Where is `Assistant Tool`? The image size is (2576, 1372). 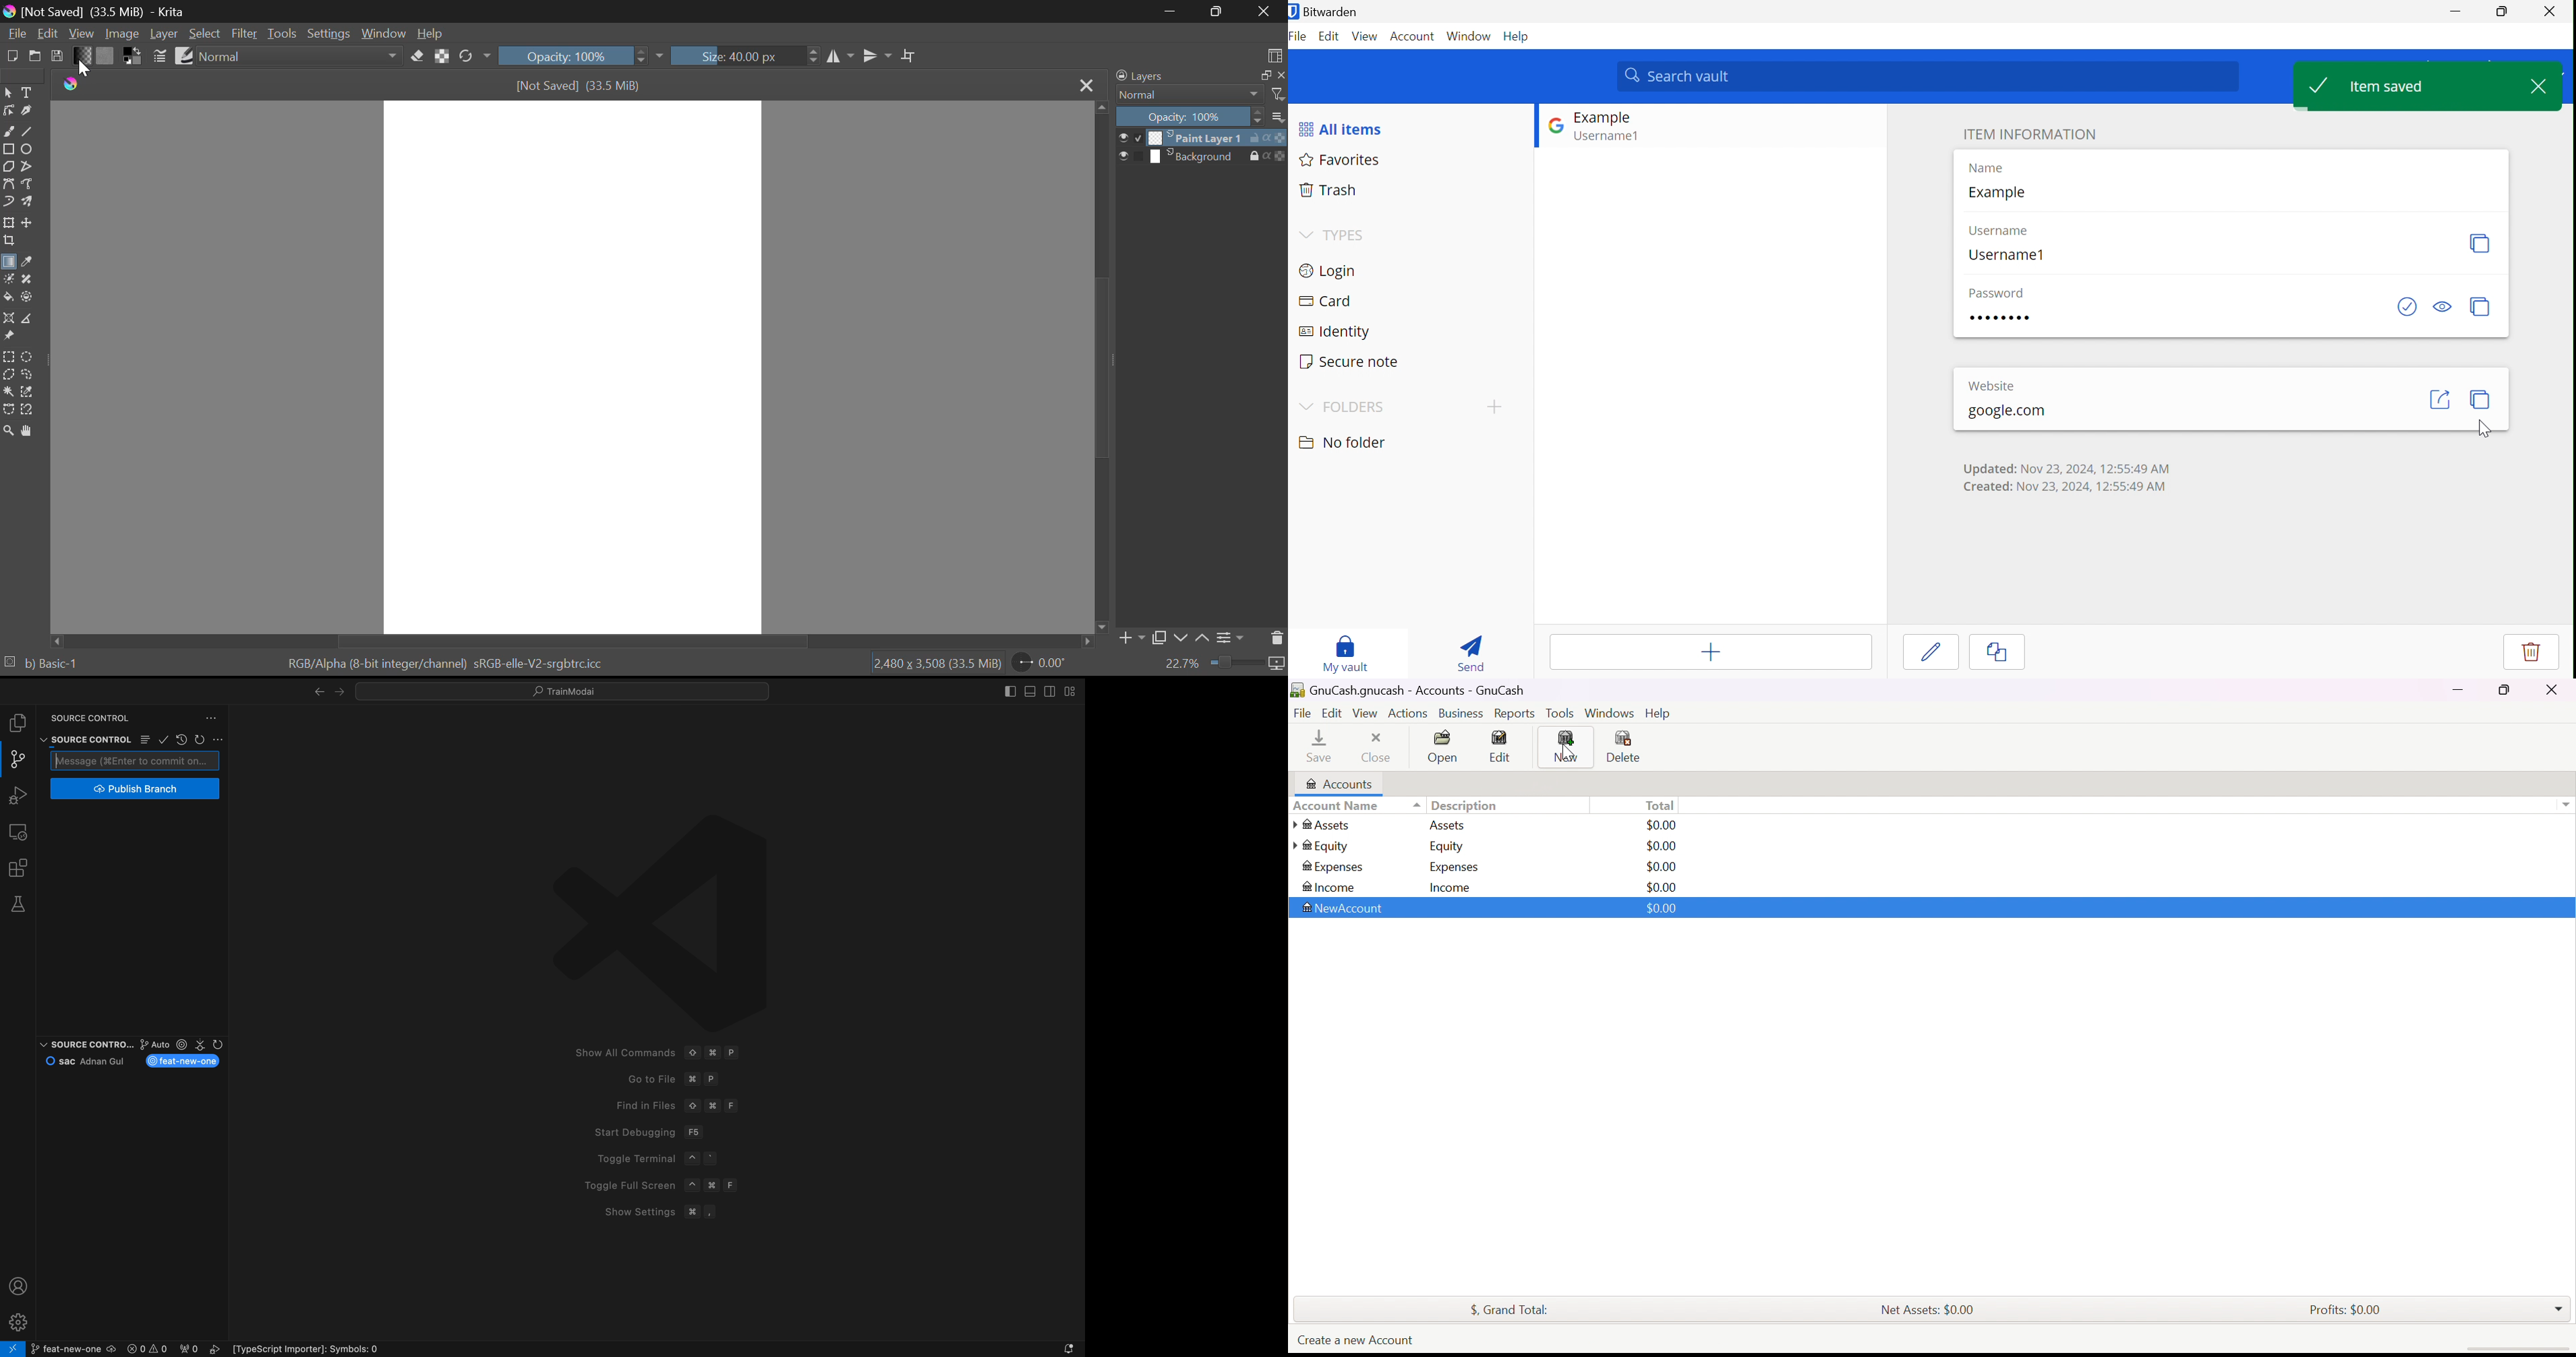
Assistant Tool is located at coordinates (9, 319).